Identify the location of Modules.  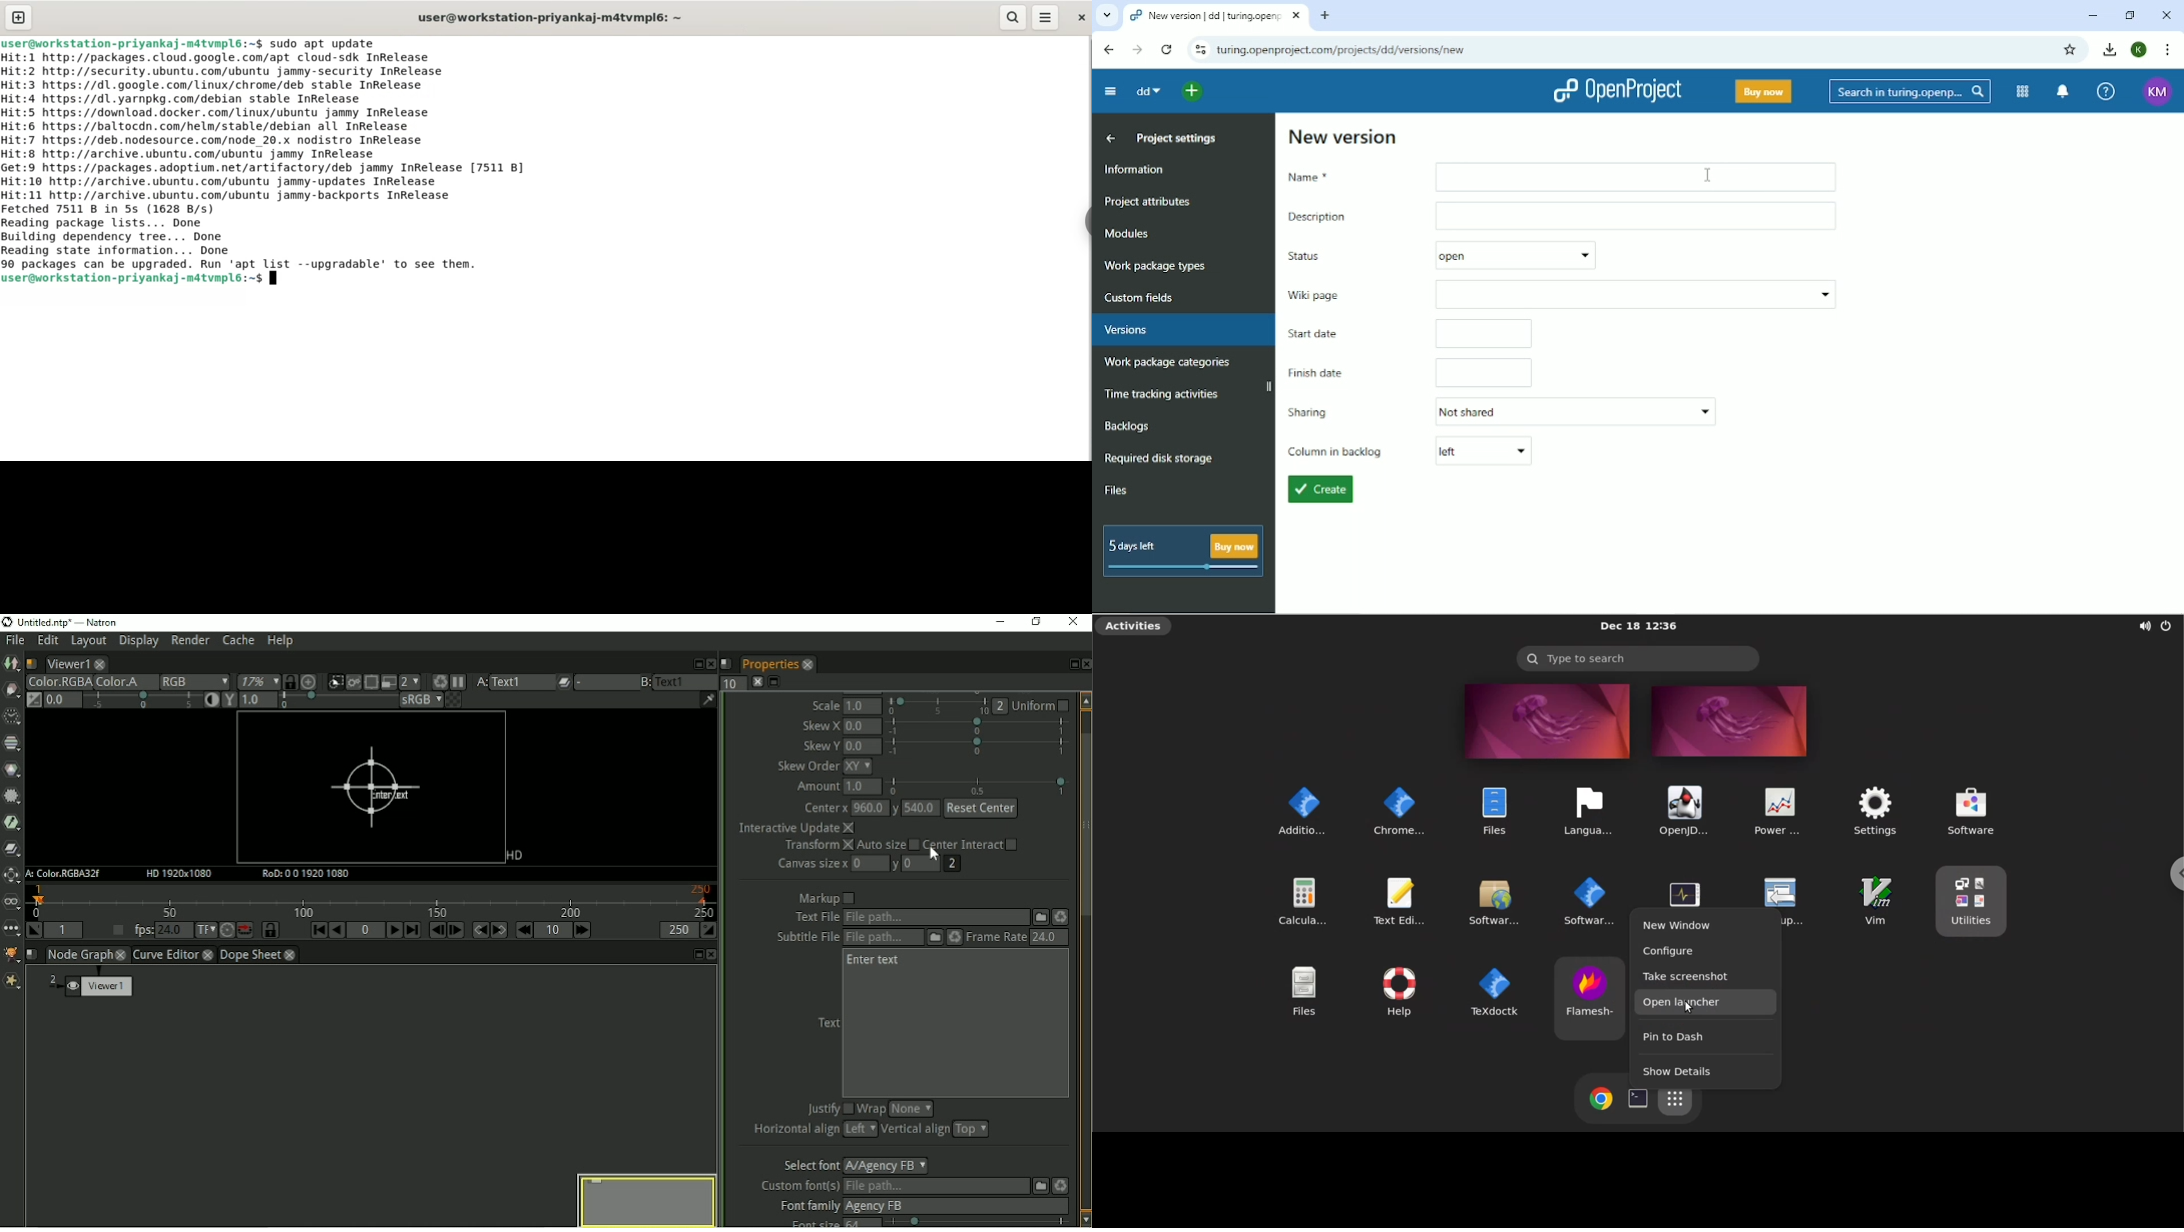
(1128, 233).